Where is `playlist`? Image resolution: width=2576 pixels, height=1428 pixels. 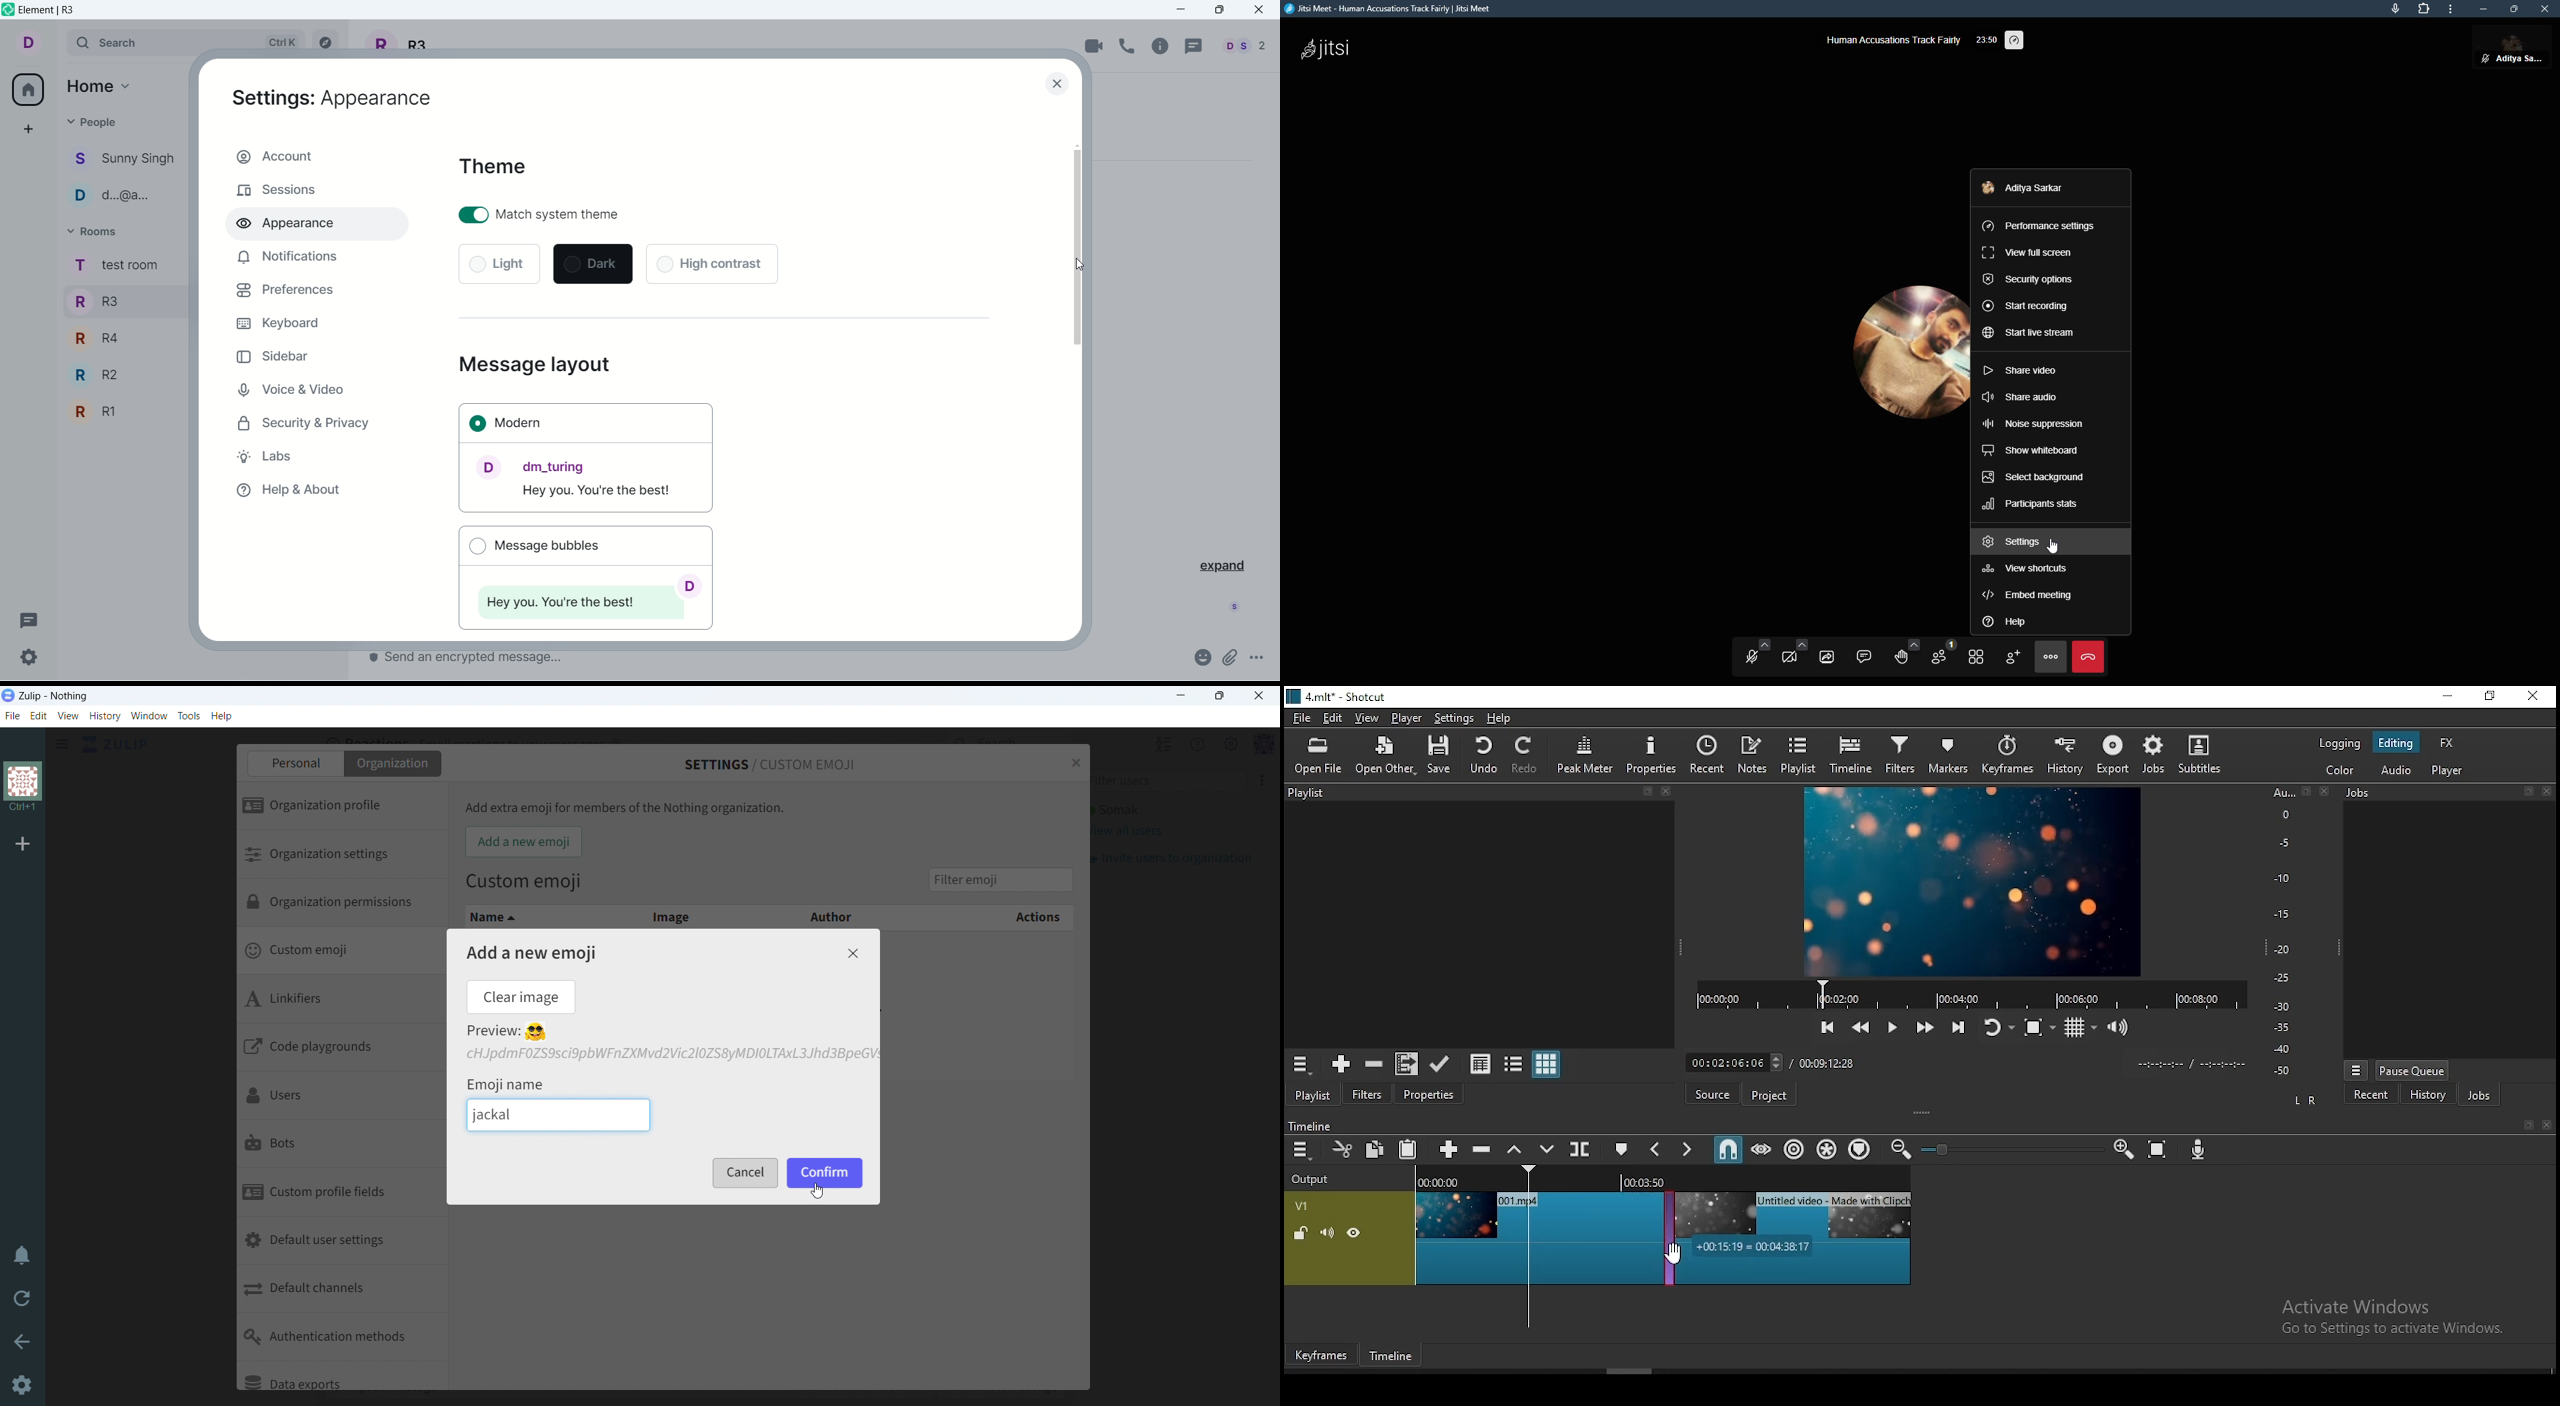 playlist is located at coordinates (1800, 755).